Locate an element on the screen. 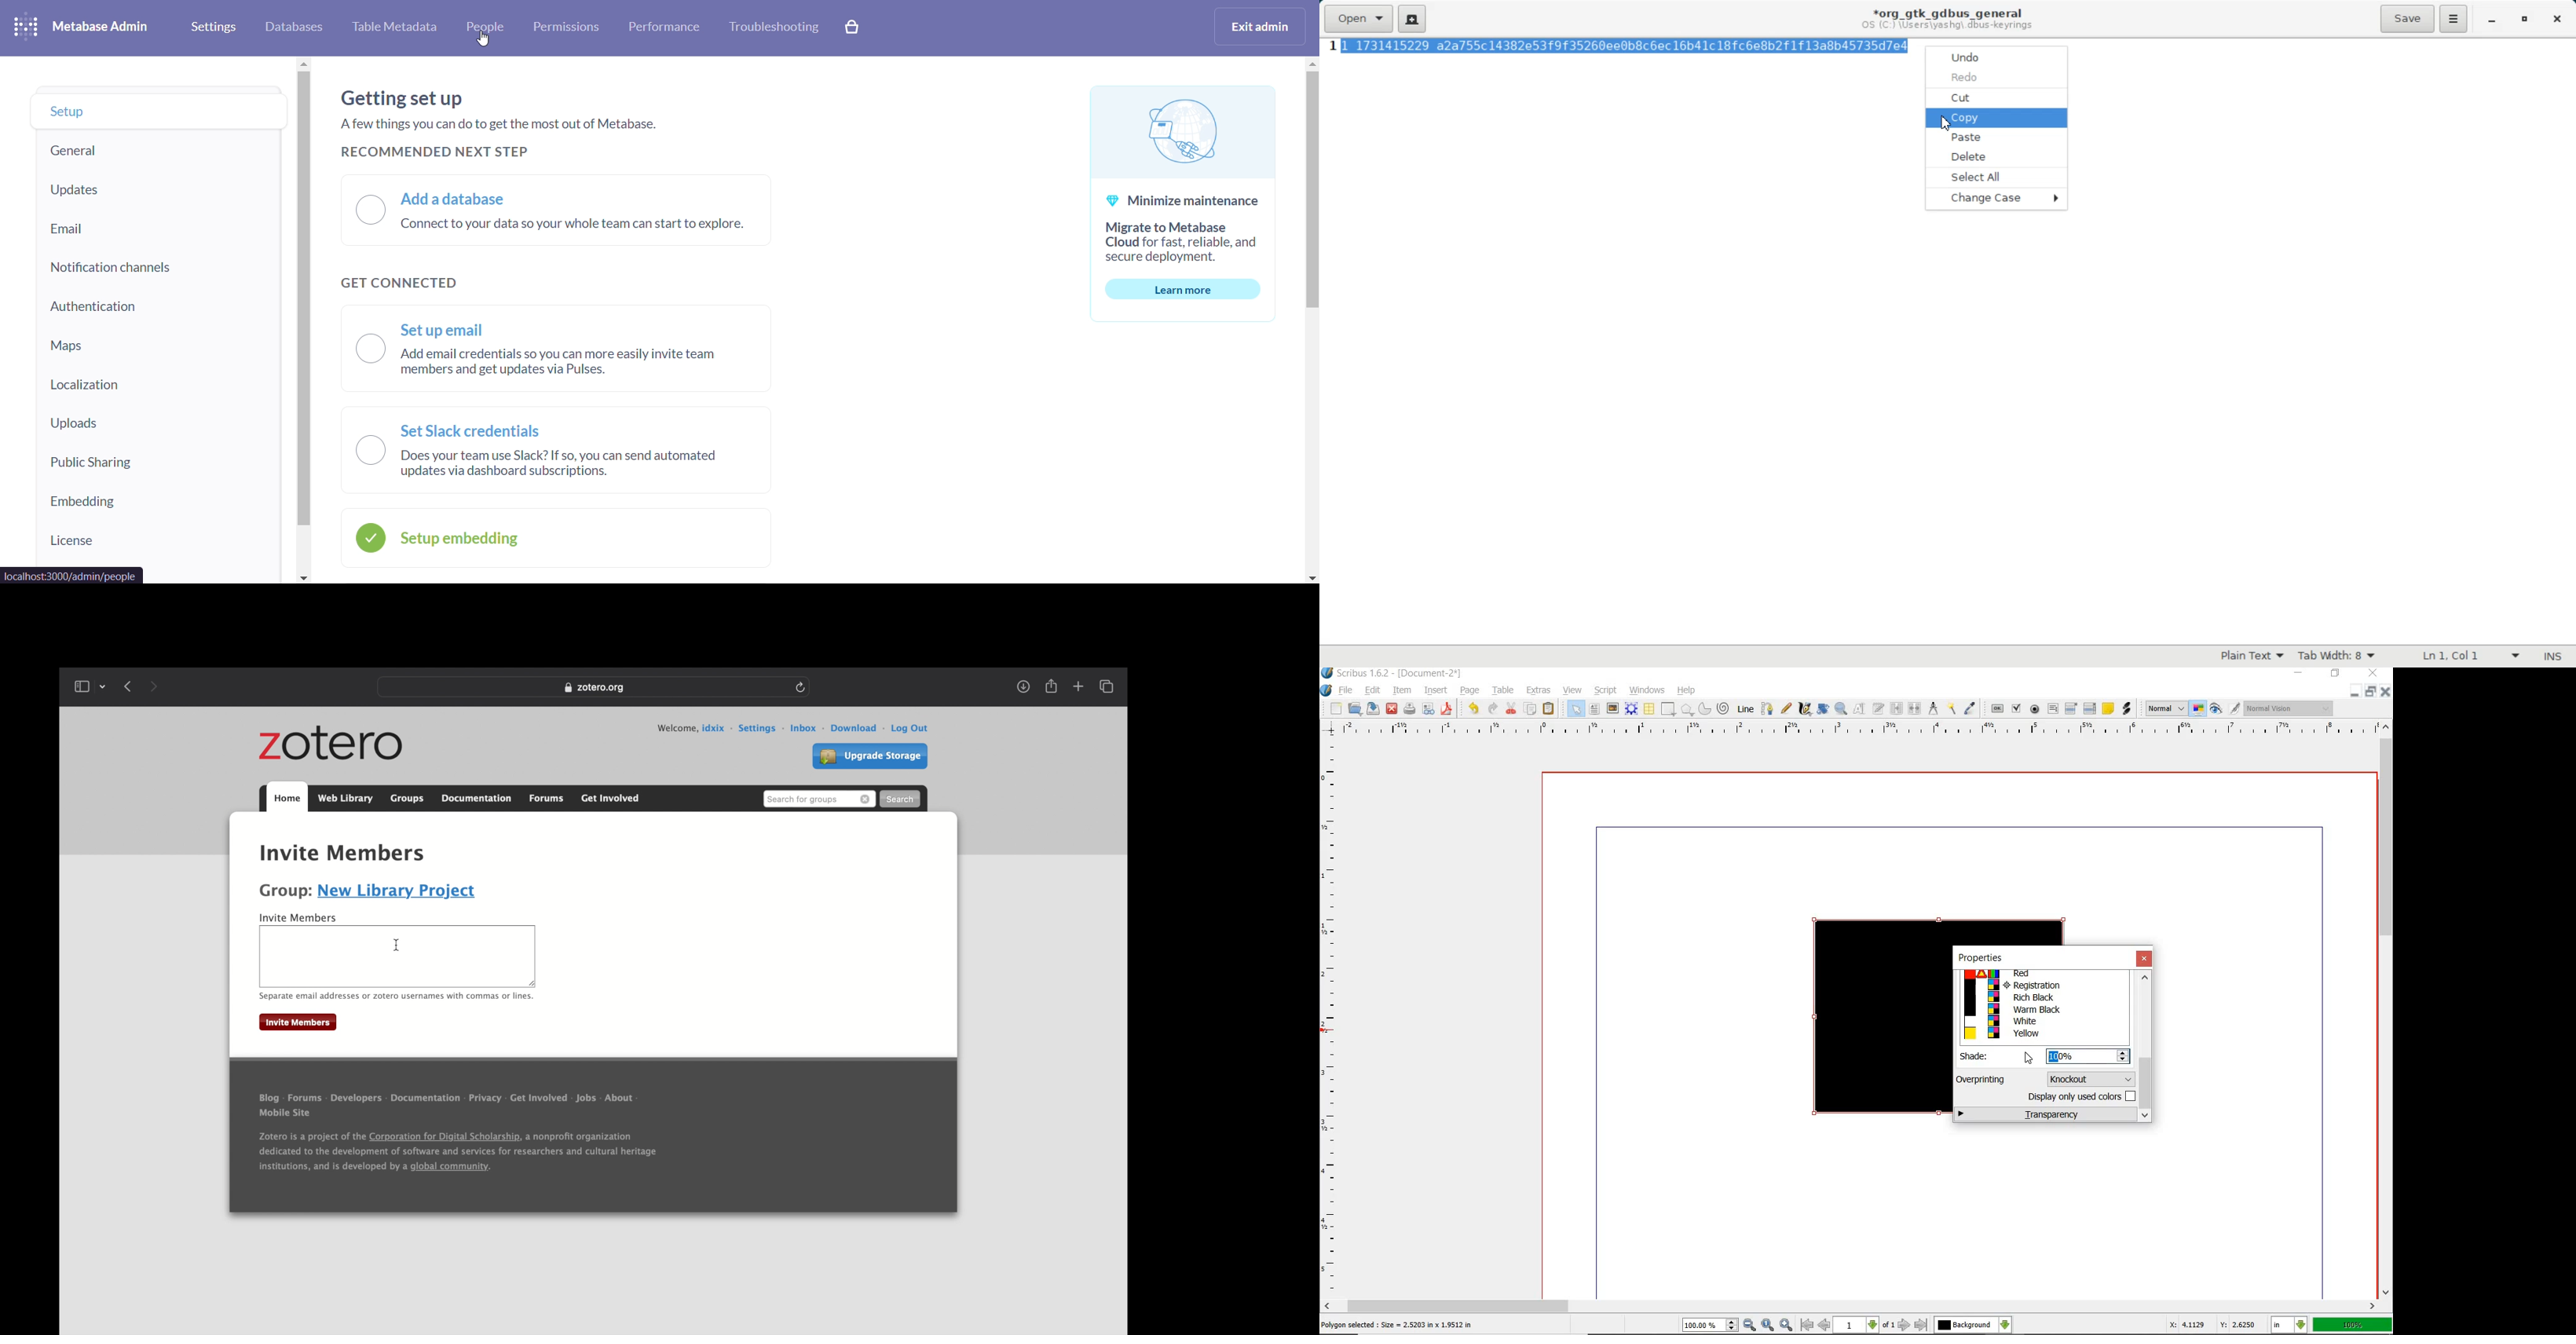 This screenshot has width=2576, height=1344. Scribus 1.6.2 - [Document-2*] is located at coordinates (1393, 674).